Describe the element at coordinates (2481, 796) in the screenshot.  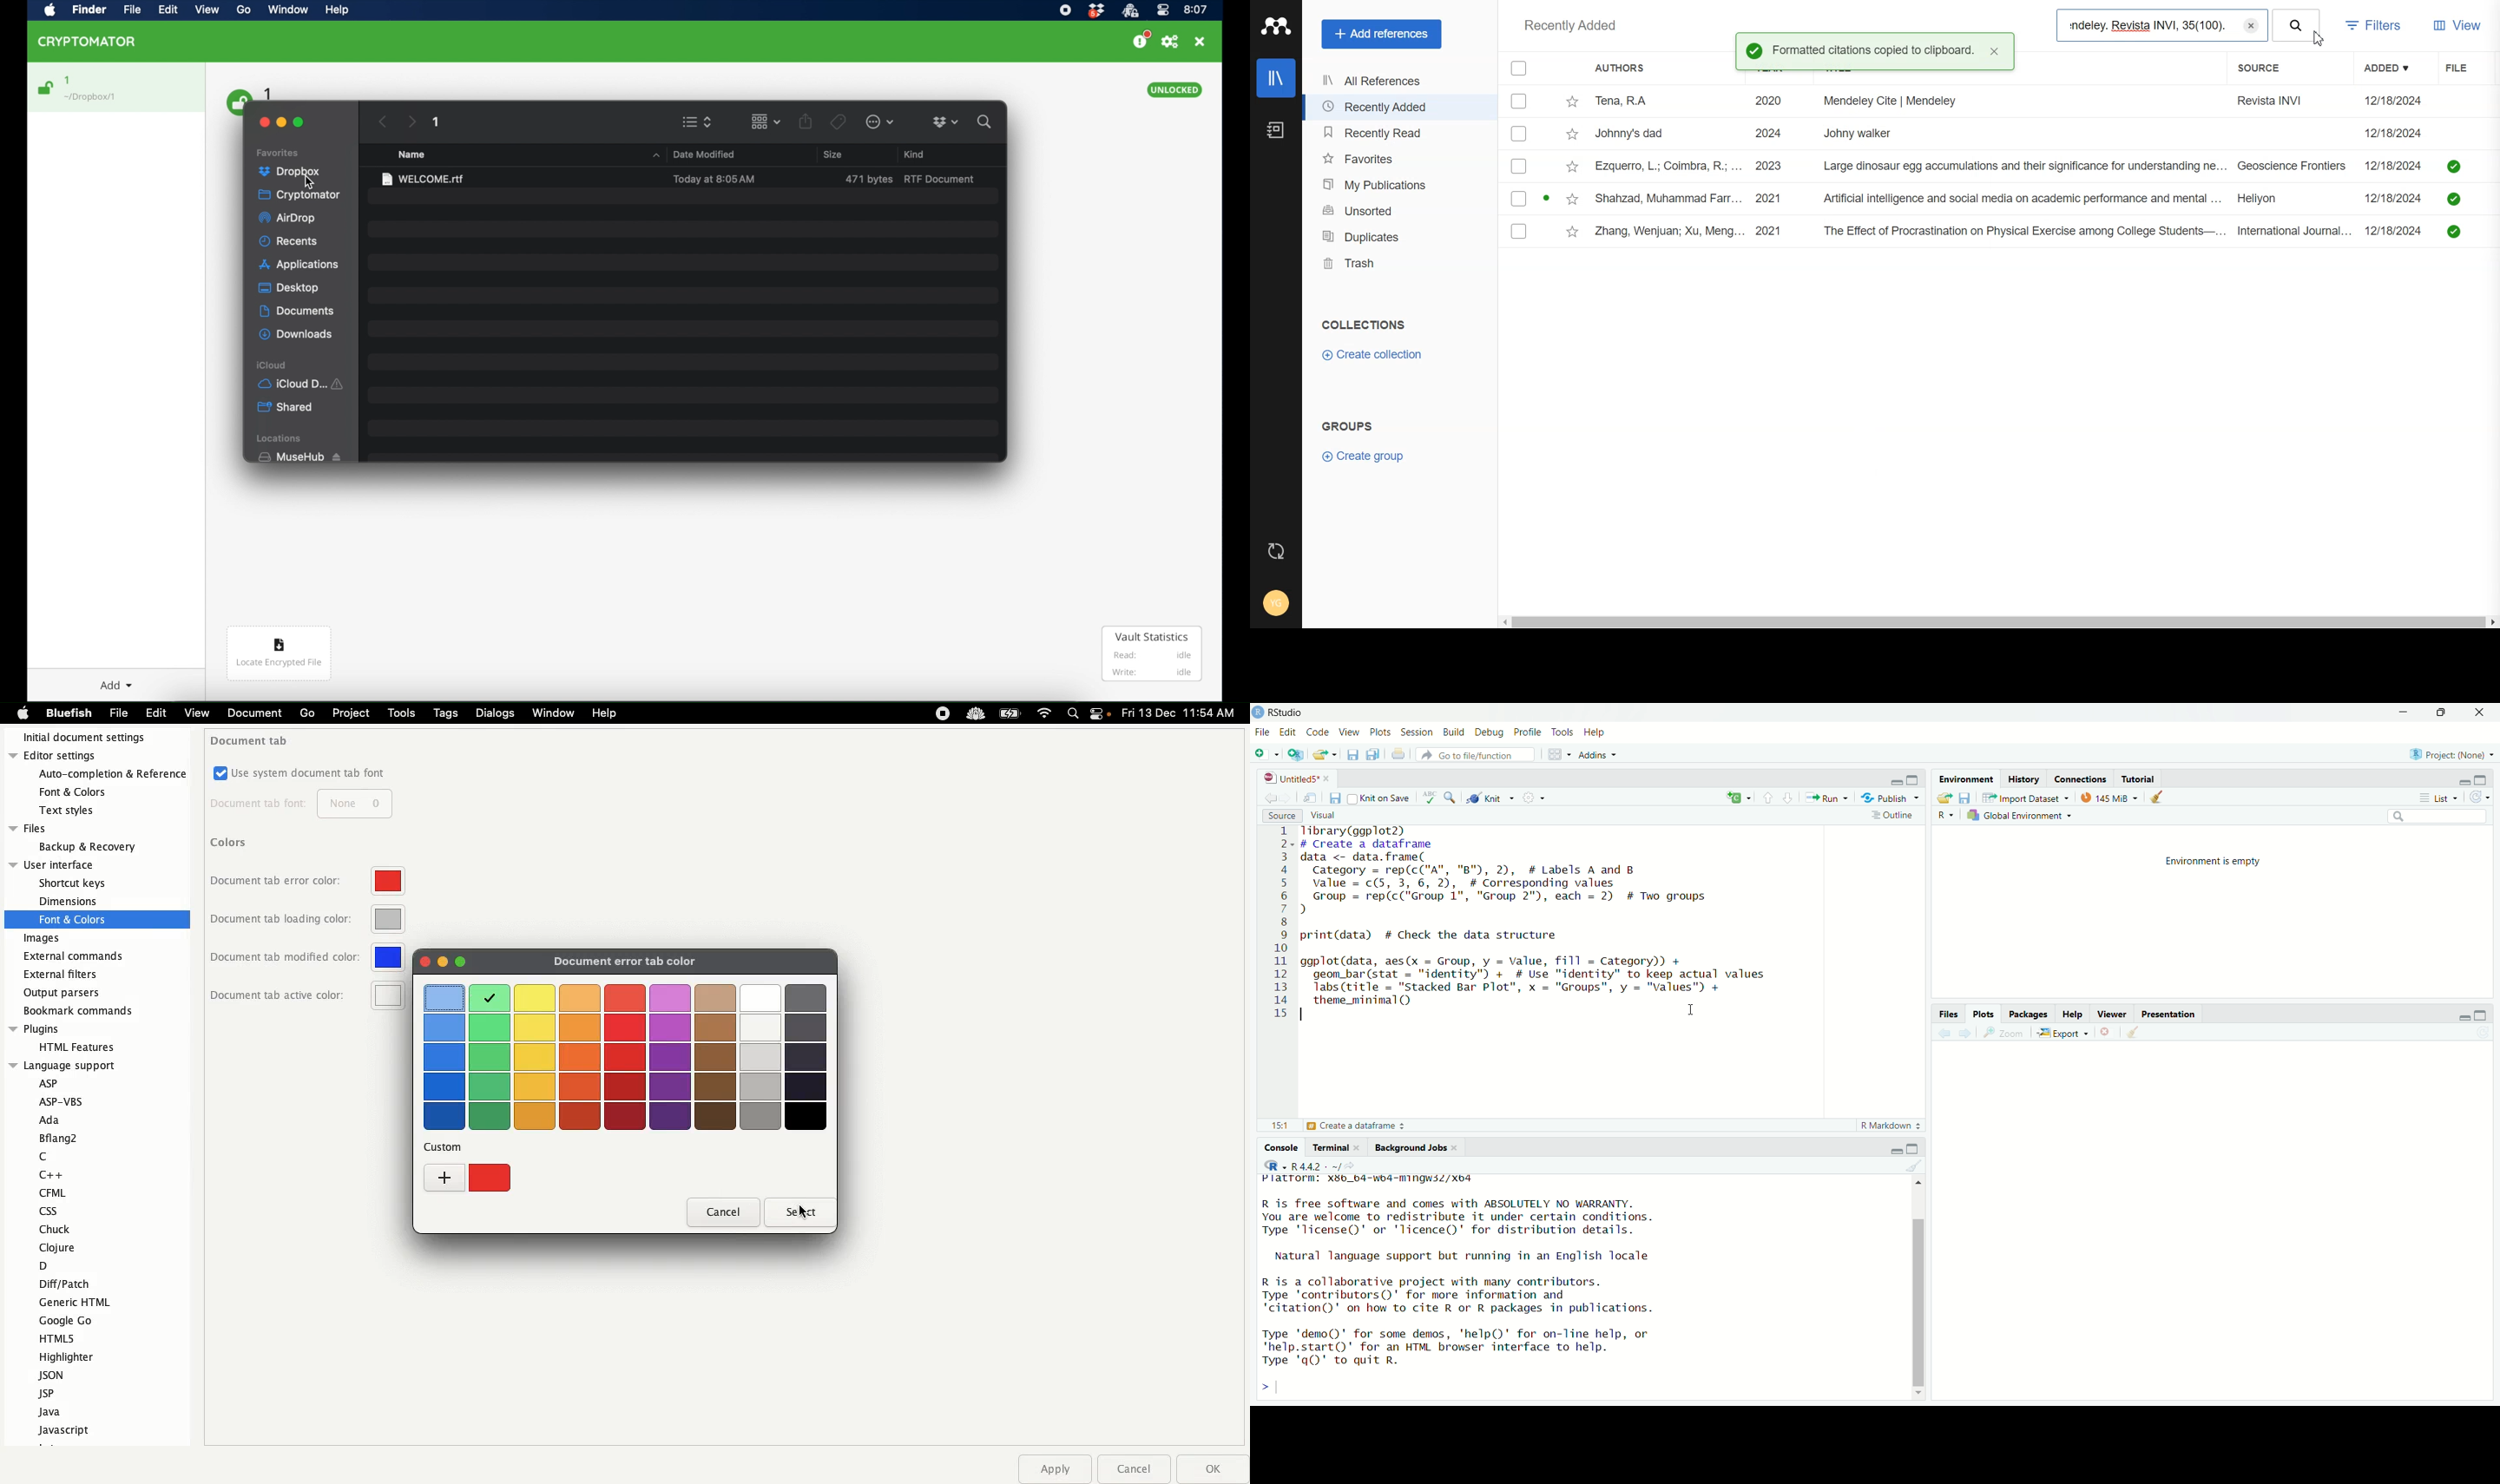
I see `Refresh the list of objects in the environment` at that location.